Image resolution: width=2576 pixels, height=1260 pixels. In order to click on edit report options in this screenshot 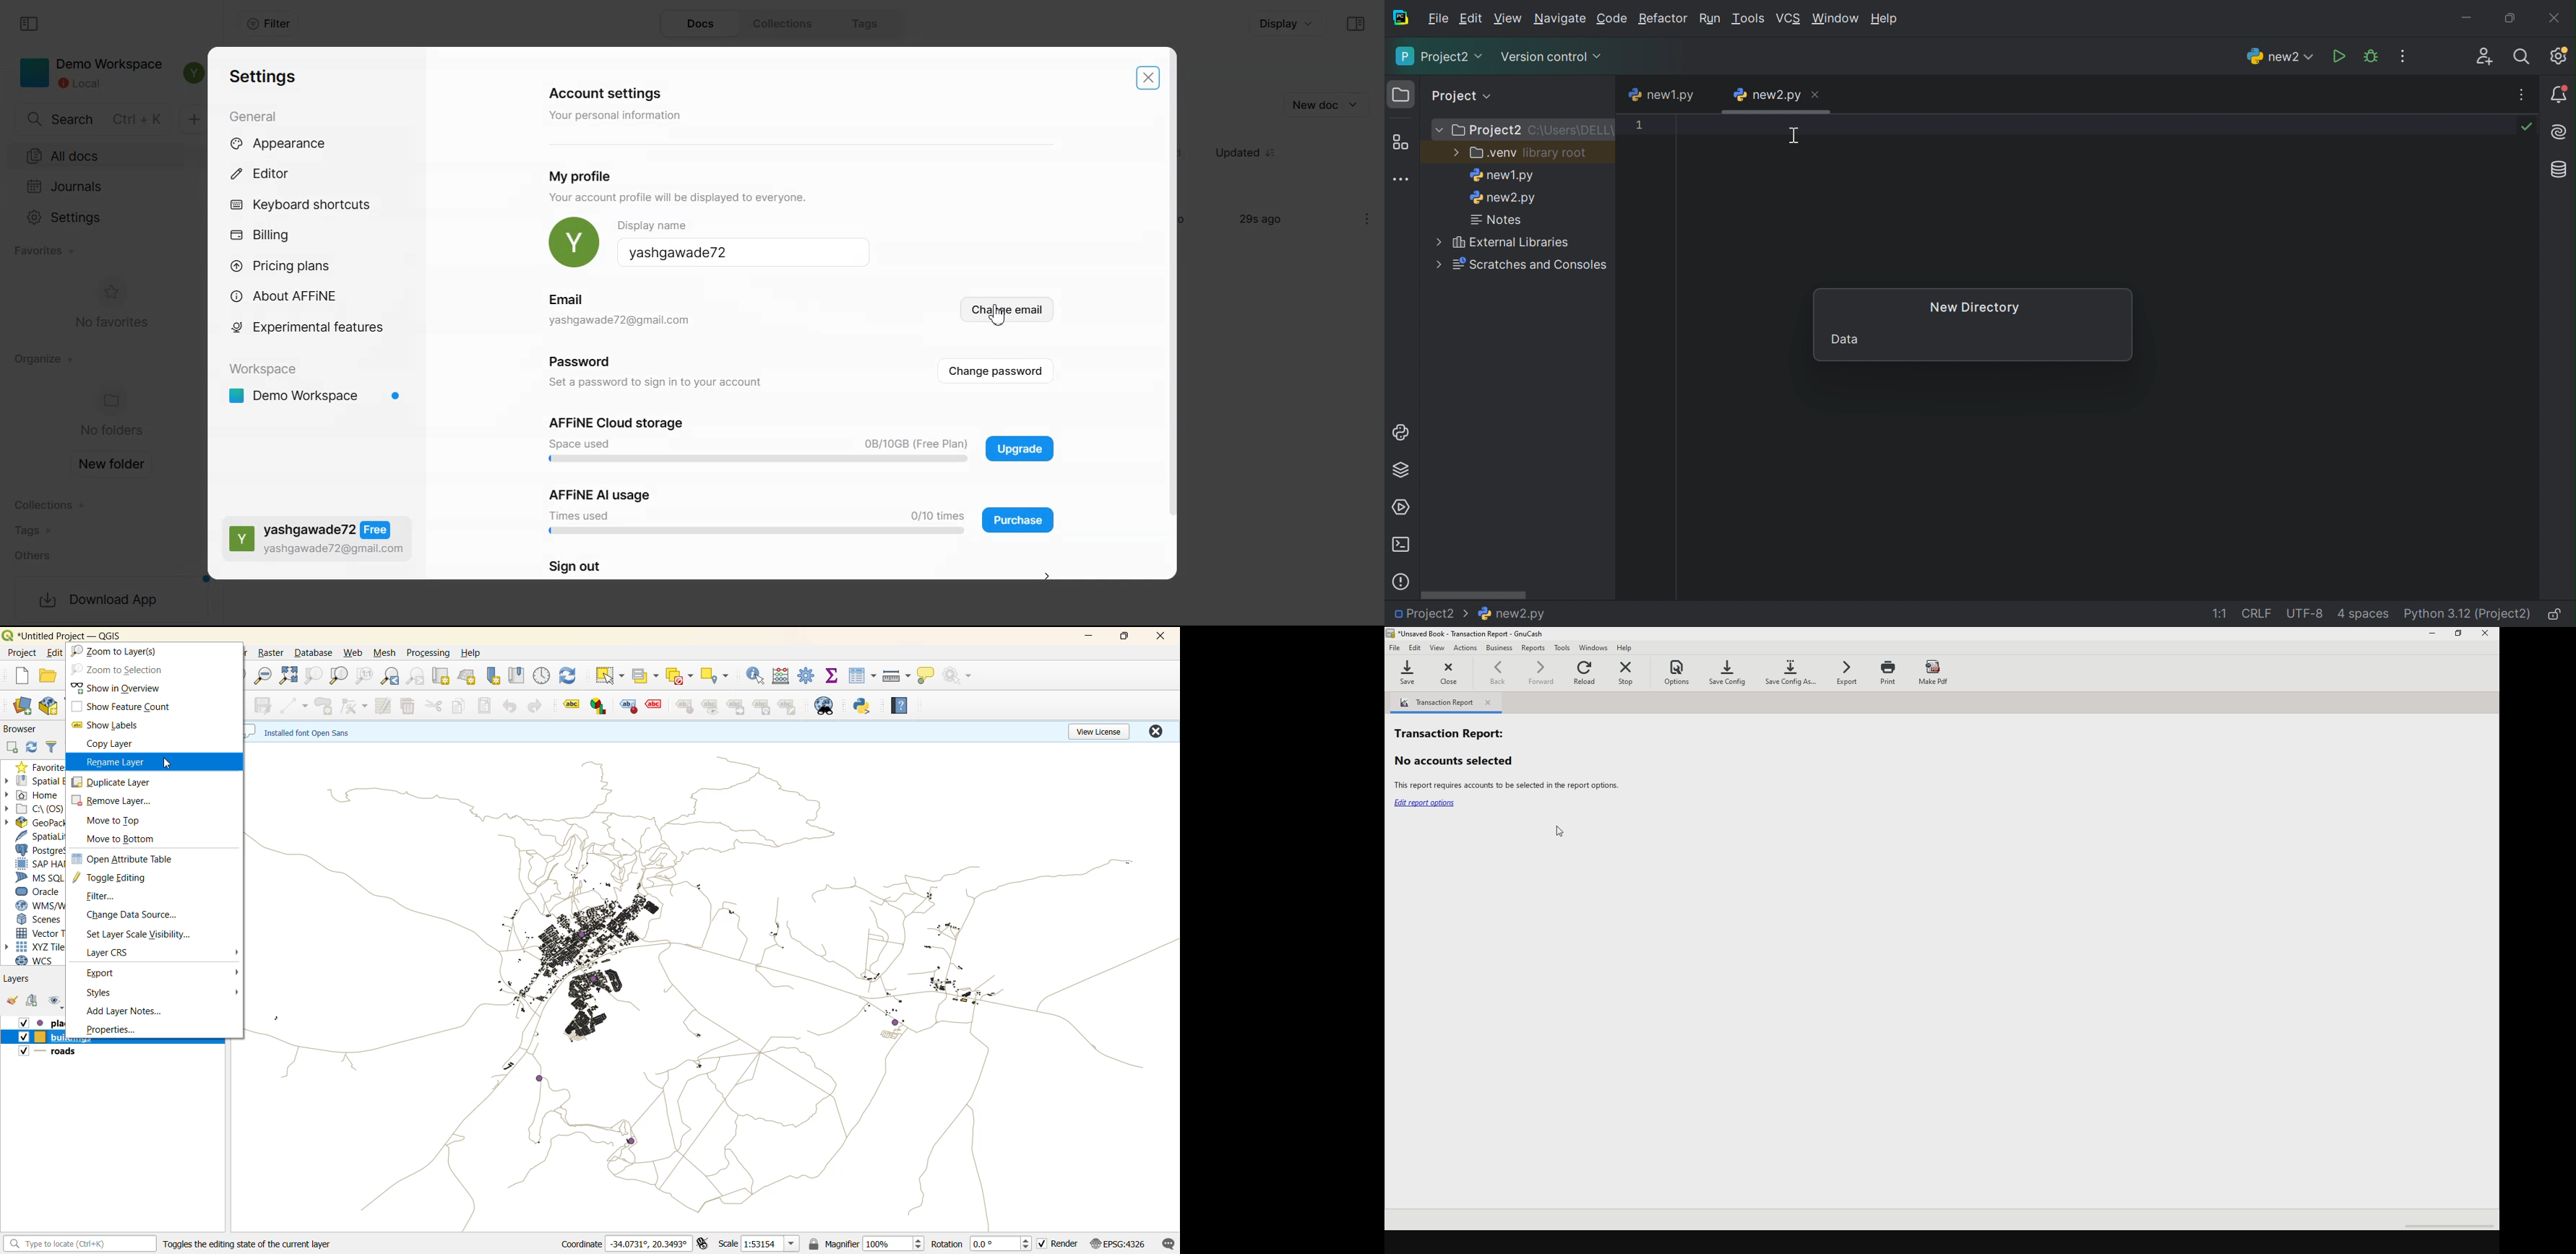, I will do `click(1426, 805)`.